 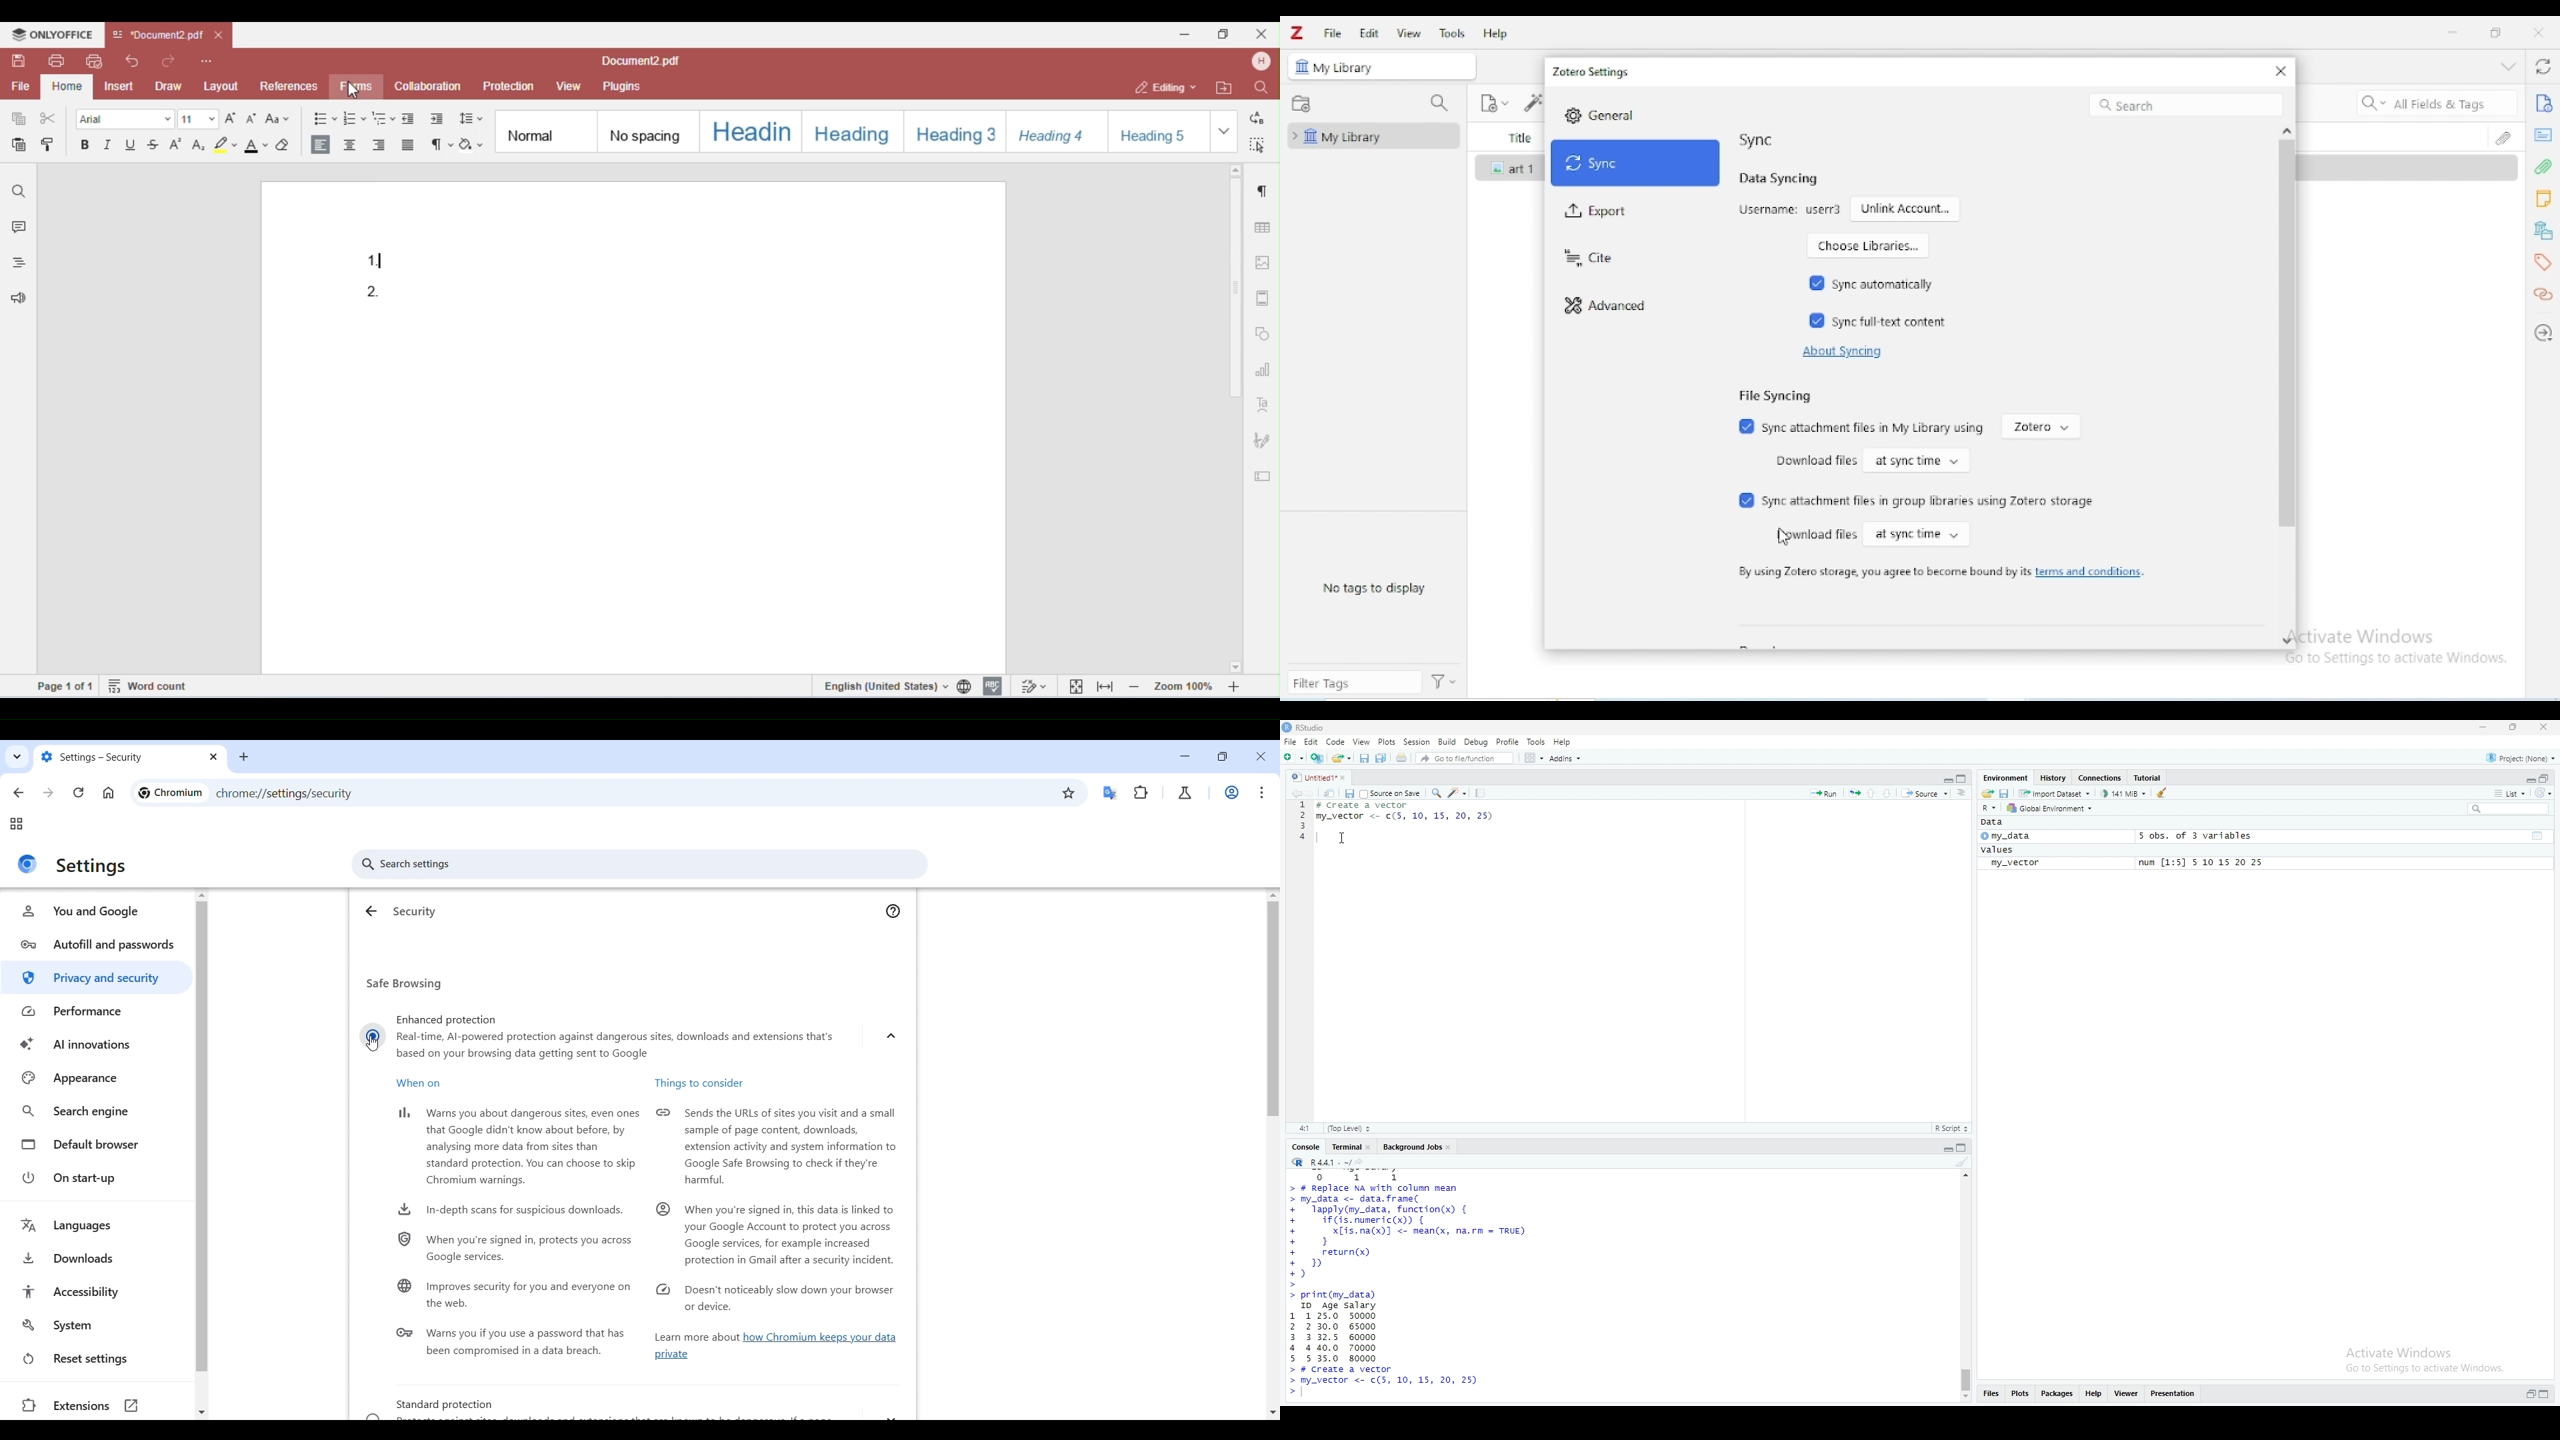 What do you see at coordinates (1306, 727) in the screenshot?
I see `Rstudio` at bounding box center [1306, 727].